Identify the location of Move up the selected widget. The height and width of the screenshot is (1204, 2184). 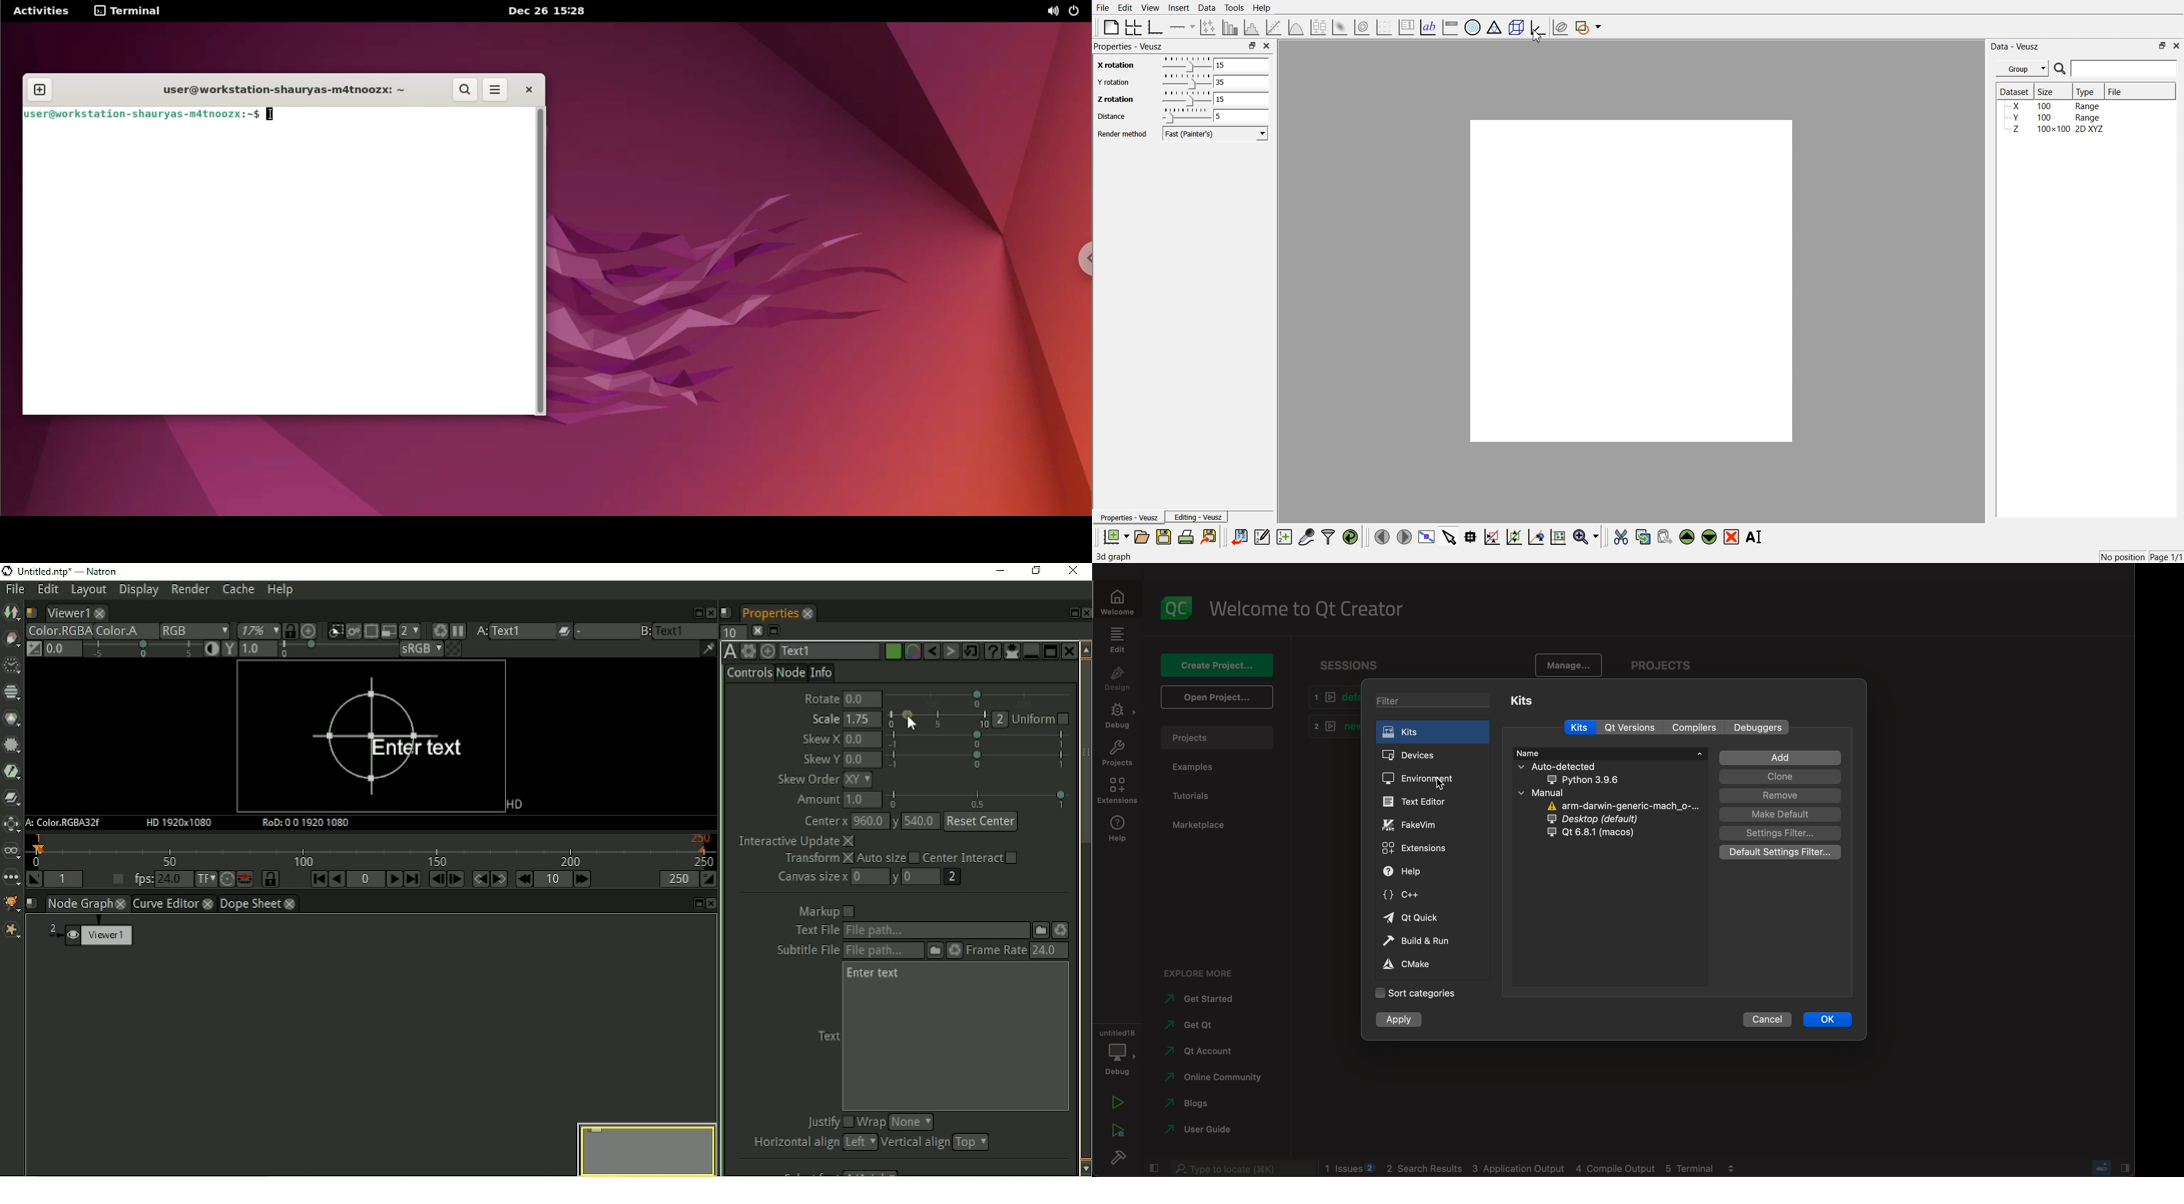
(1687, 537).